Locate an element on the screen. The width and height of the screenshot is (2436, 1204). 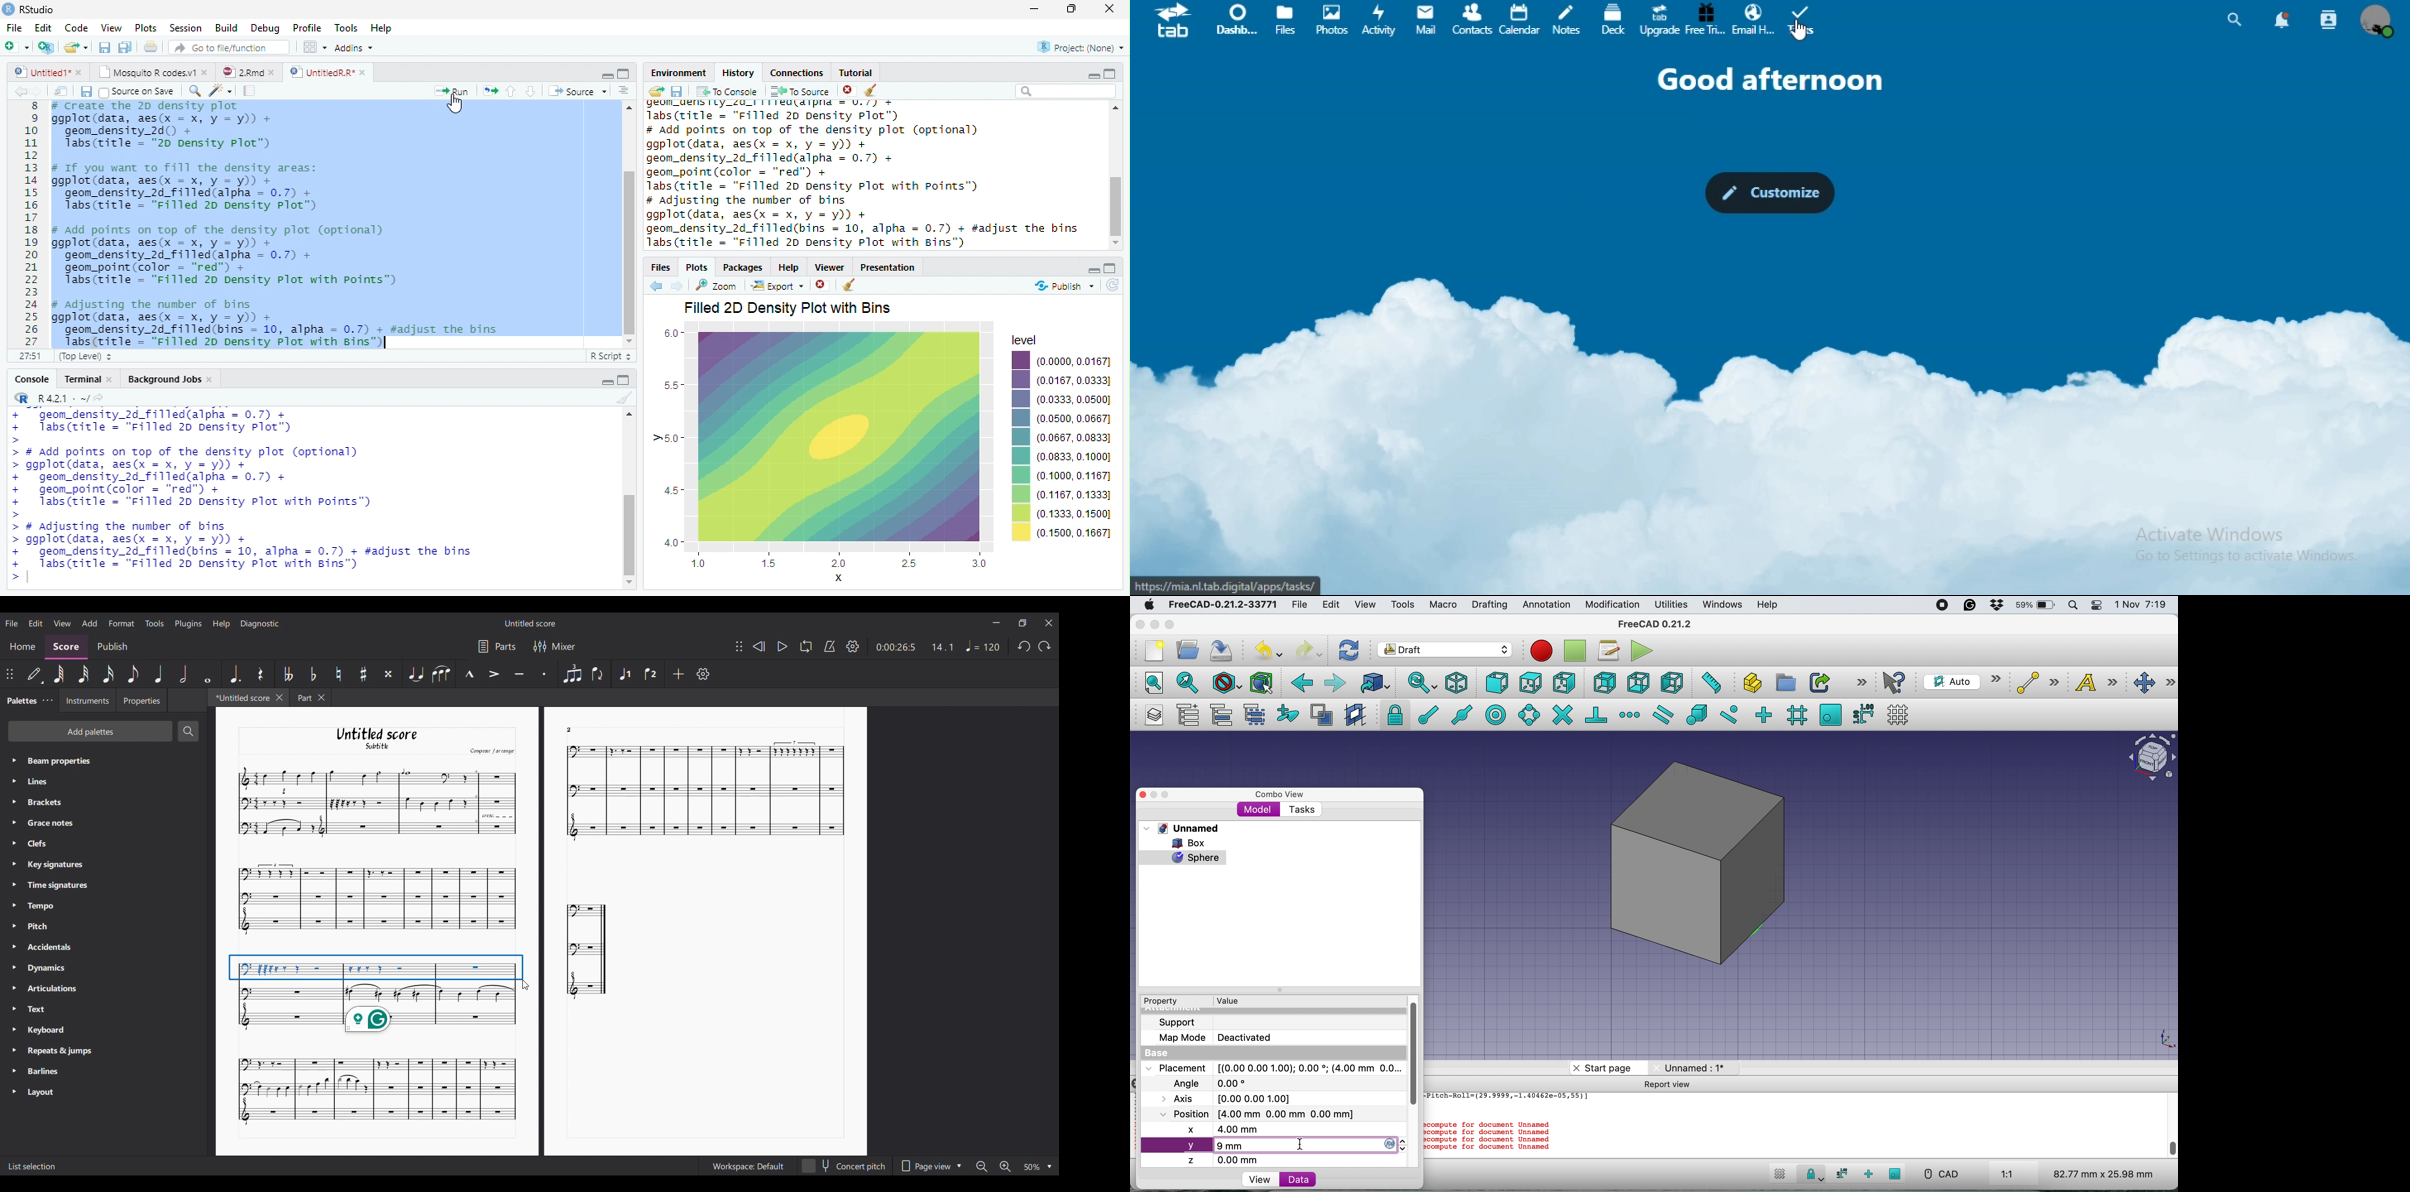
Profile is located at coordinates (308, 28).